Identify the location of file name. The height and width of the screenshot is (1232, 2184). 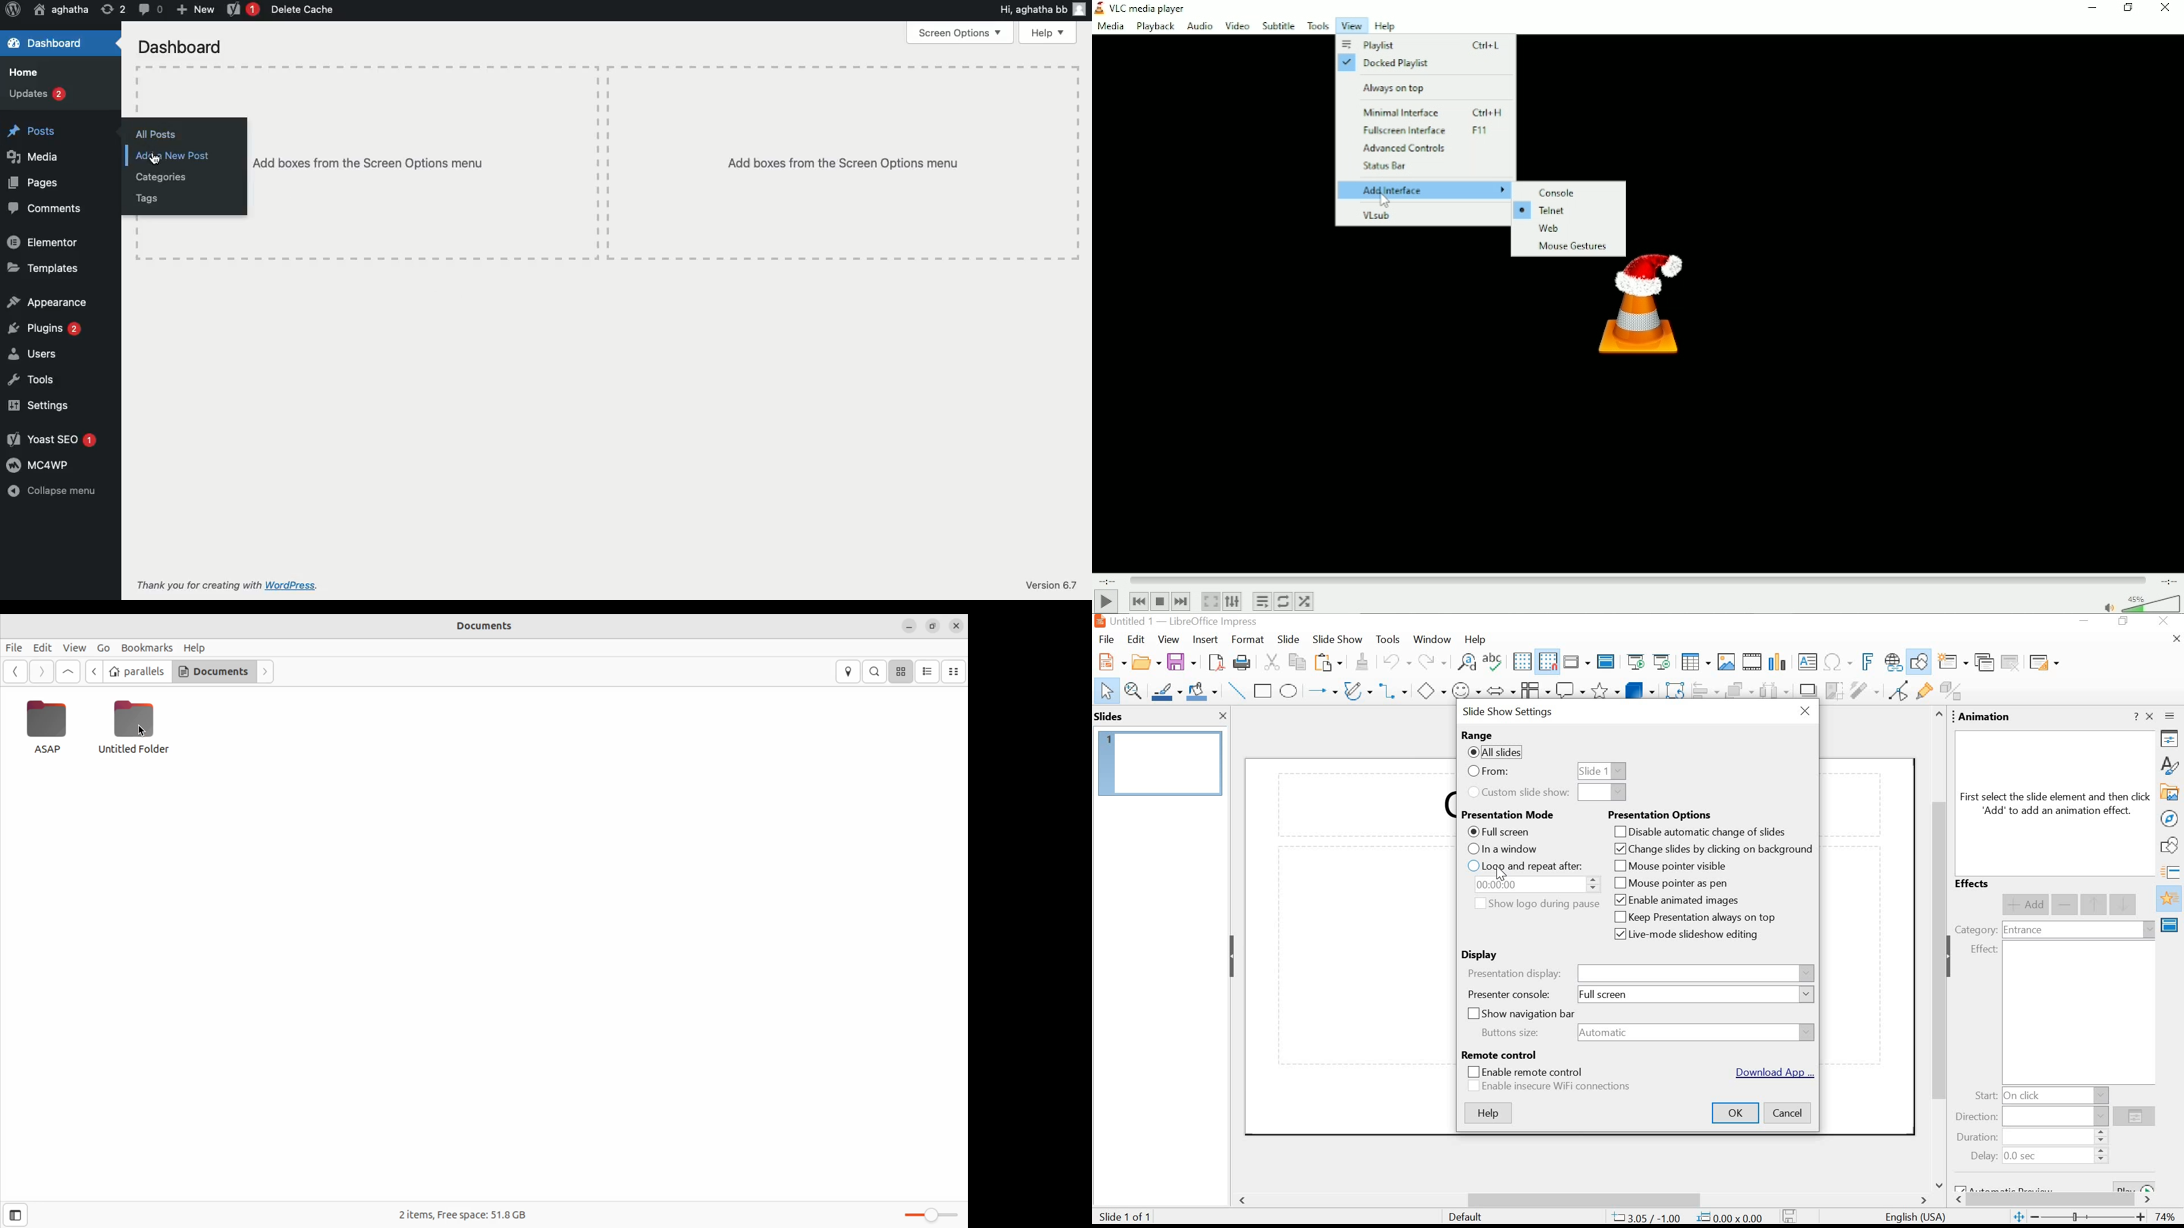
(1132, 621).